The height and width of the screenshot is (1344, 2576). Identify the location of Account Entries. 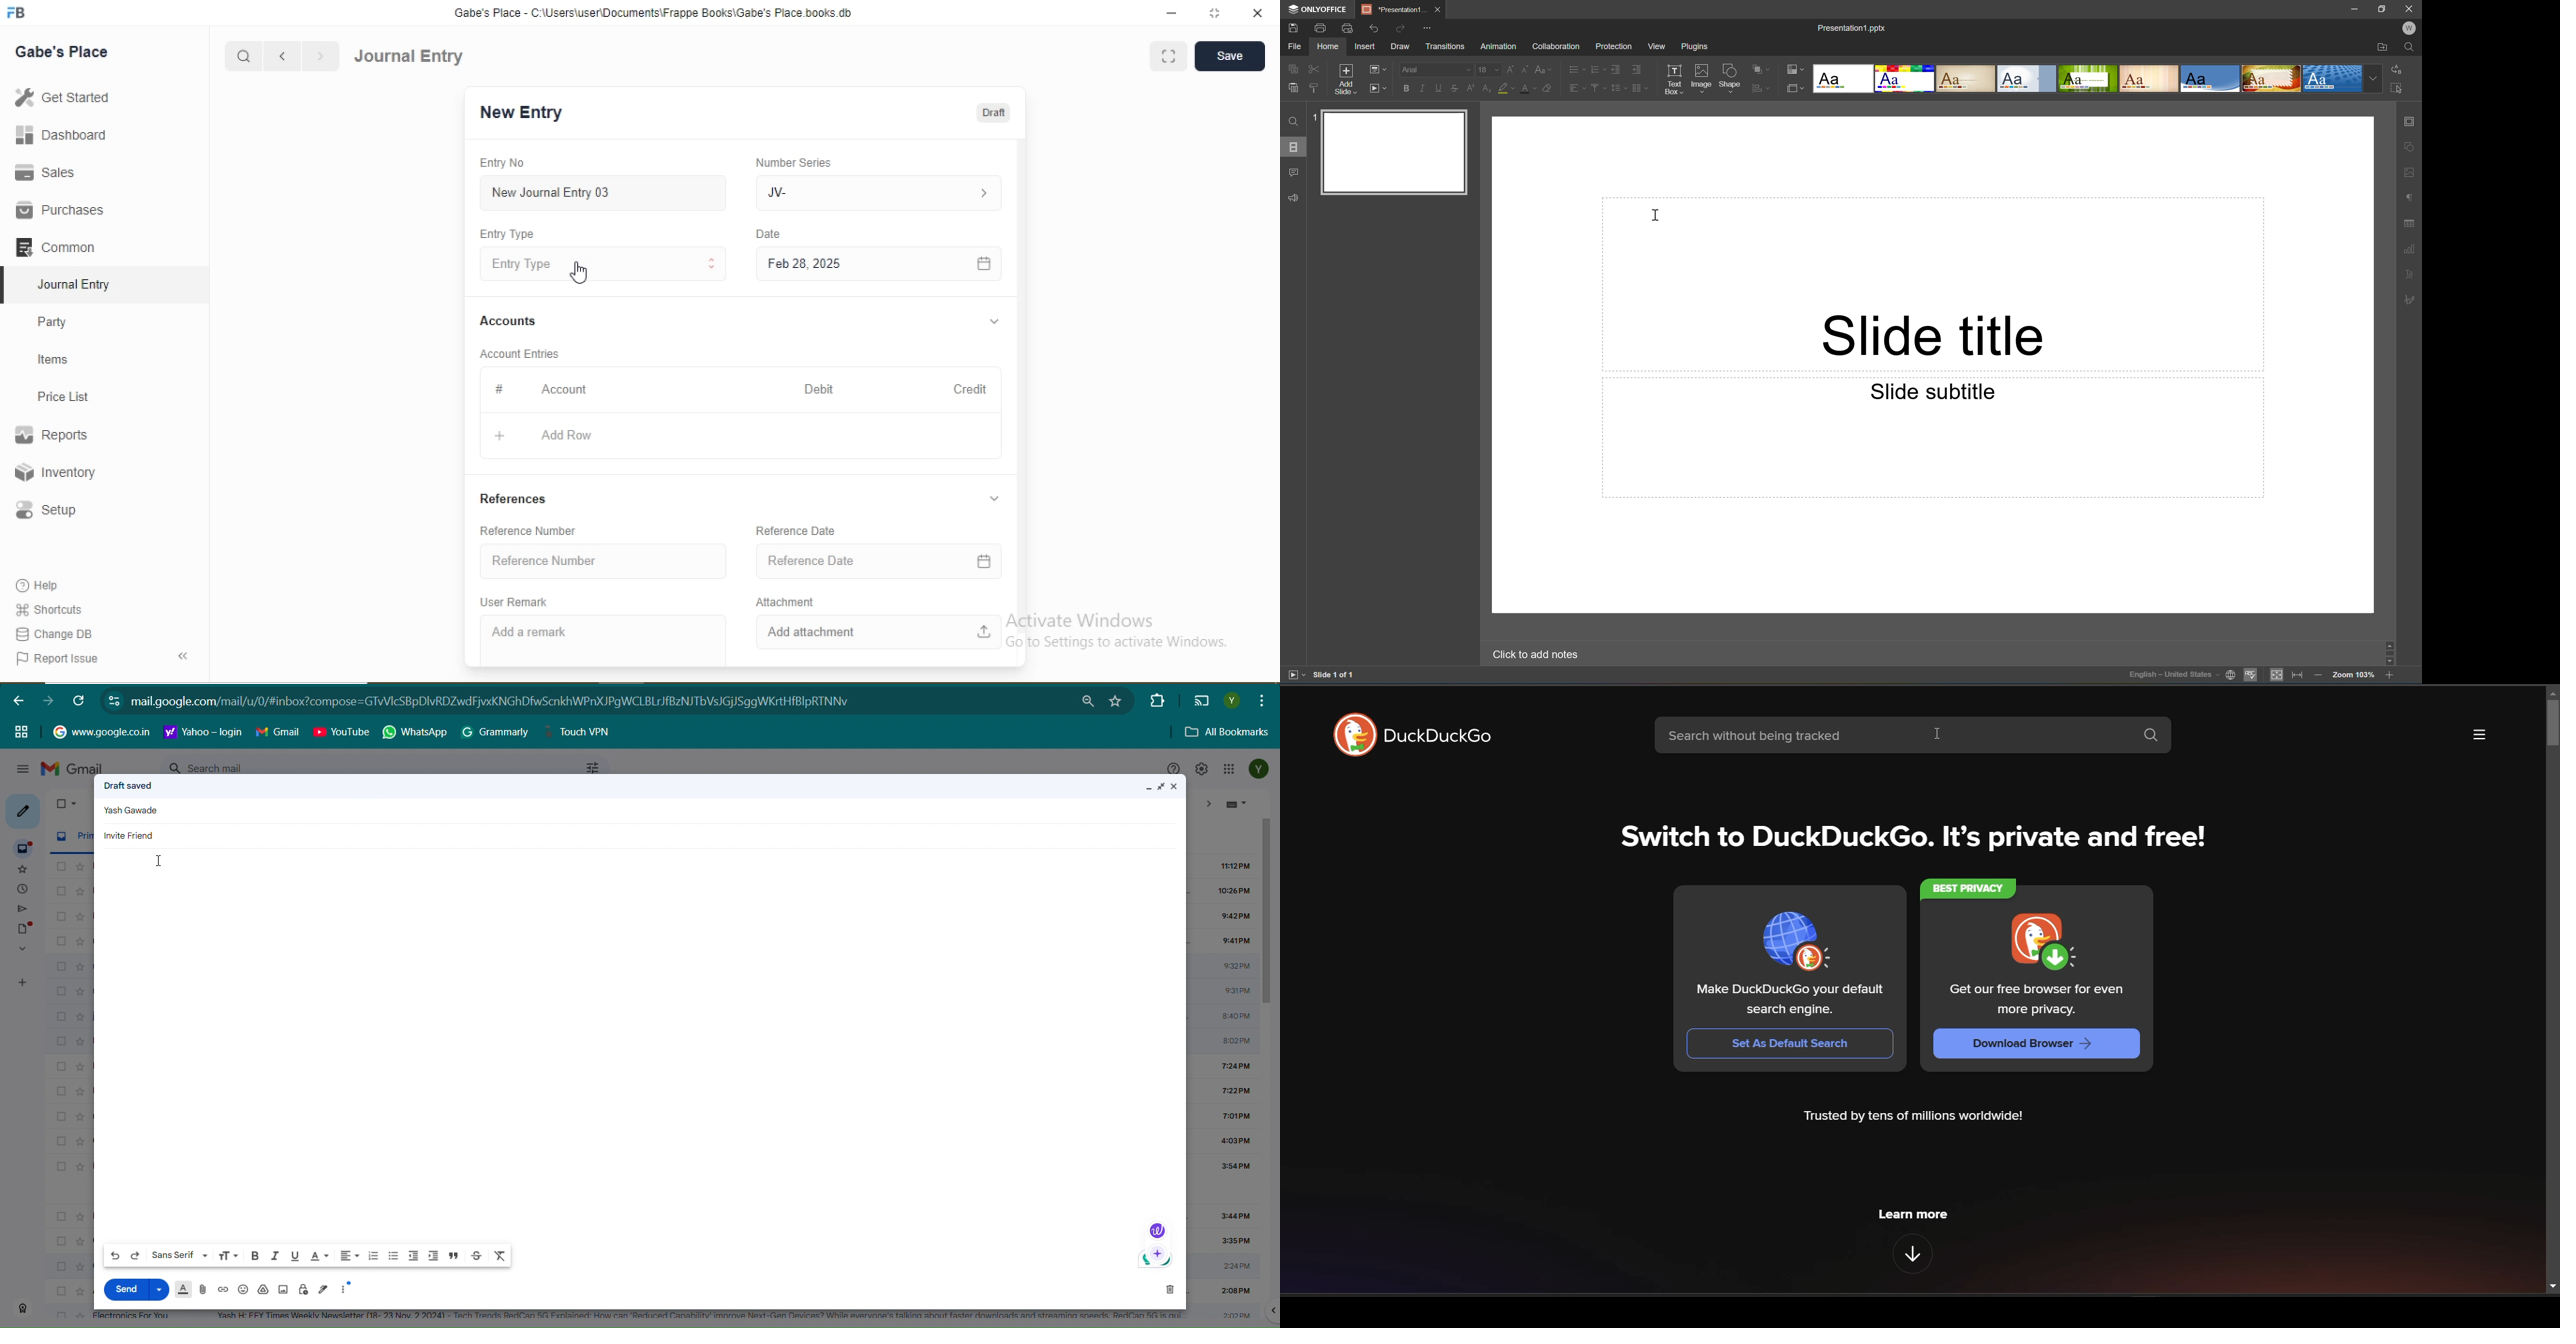
(518, 354).